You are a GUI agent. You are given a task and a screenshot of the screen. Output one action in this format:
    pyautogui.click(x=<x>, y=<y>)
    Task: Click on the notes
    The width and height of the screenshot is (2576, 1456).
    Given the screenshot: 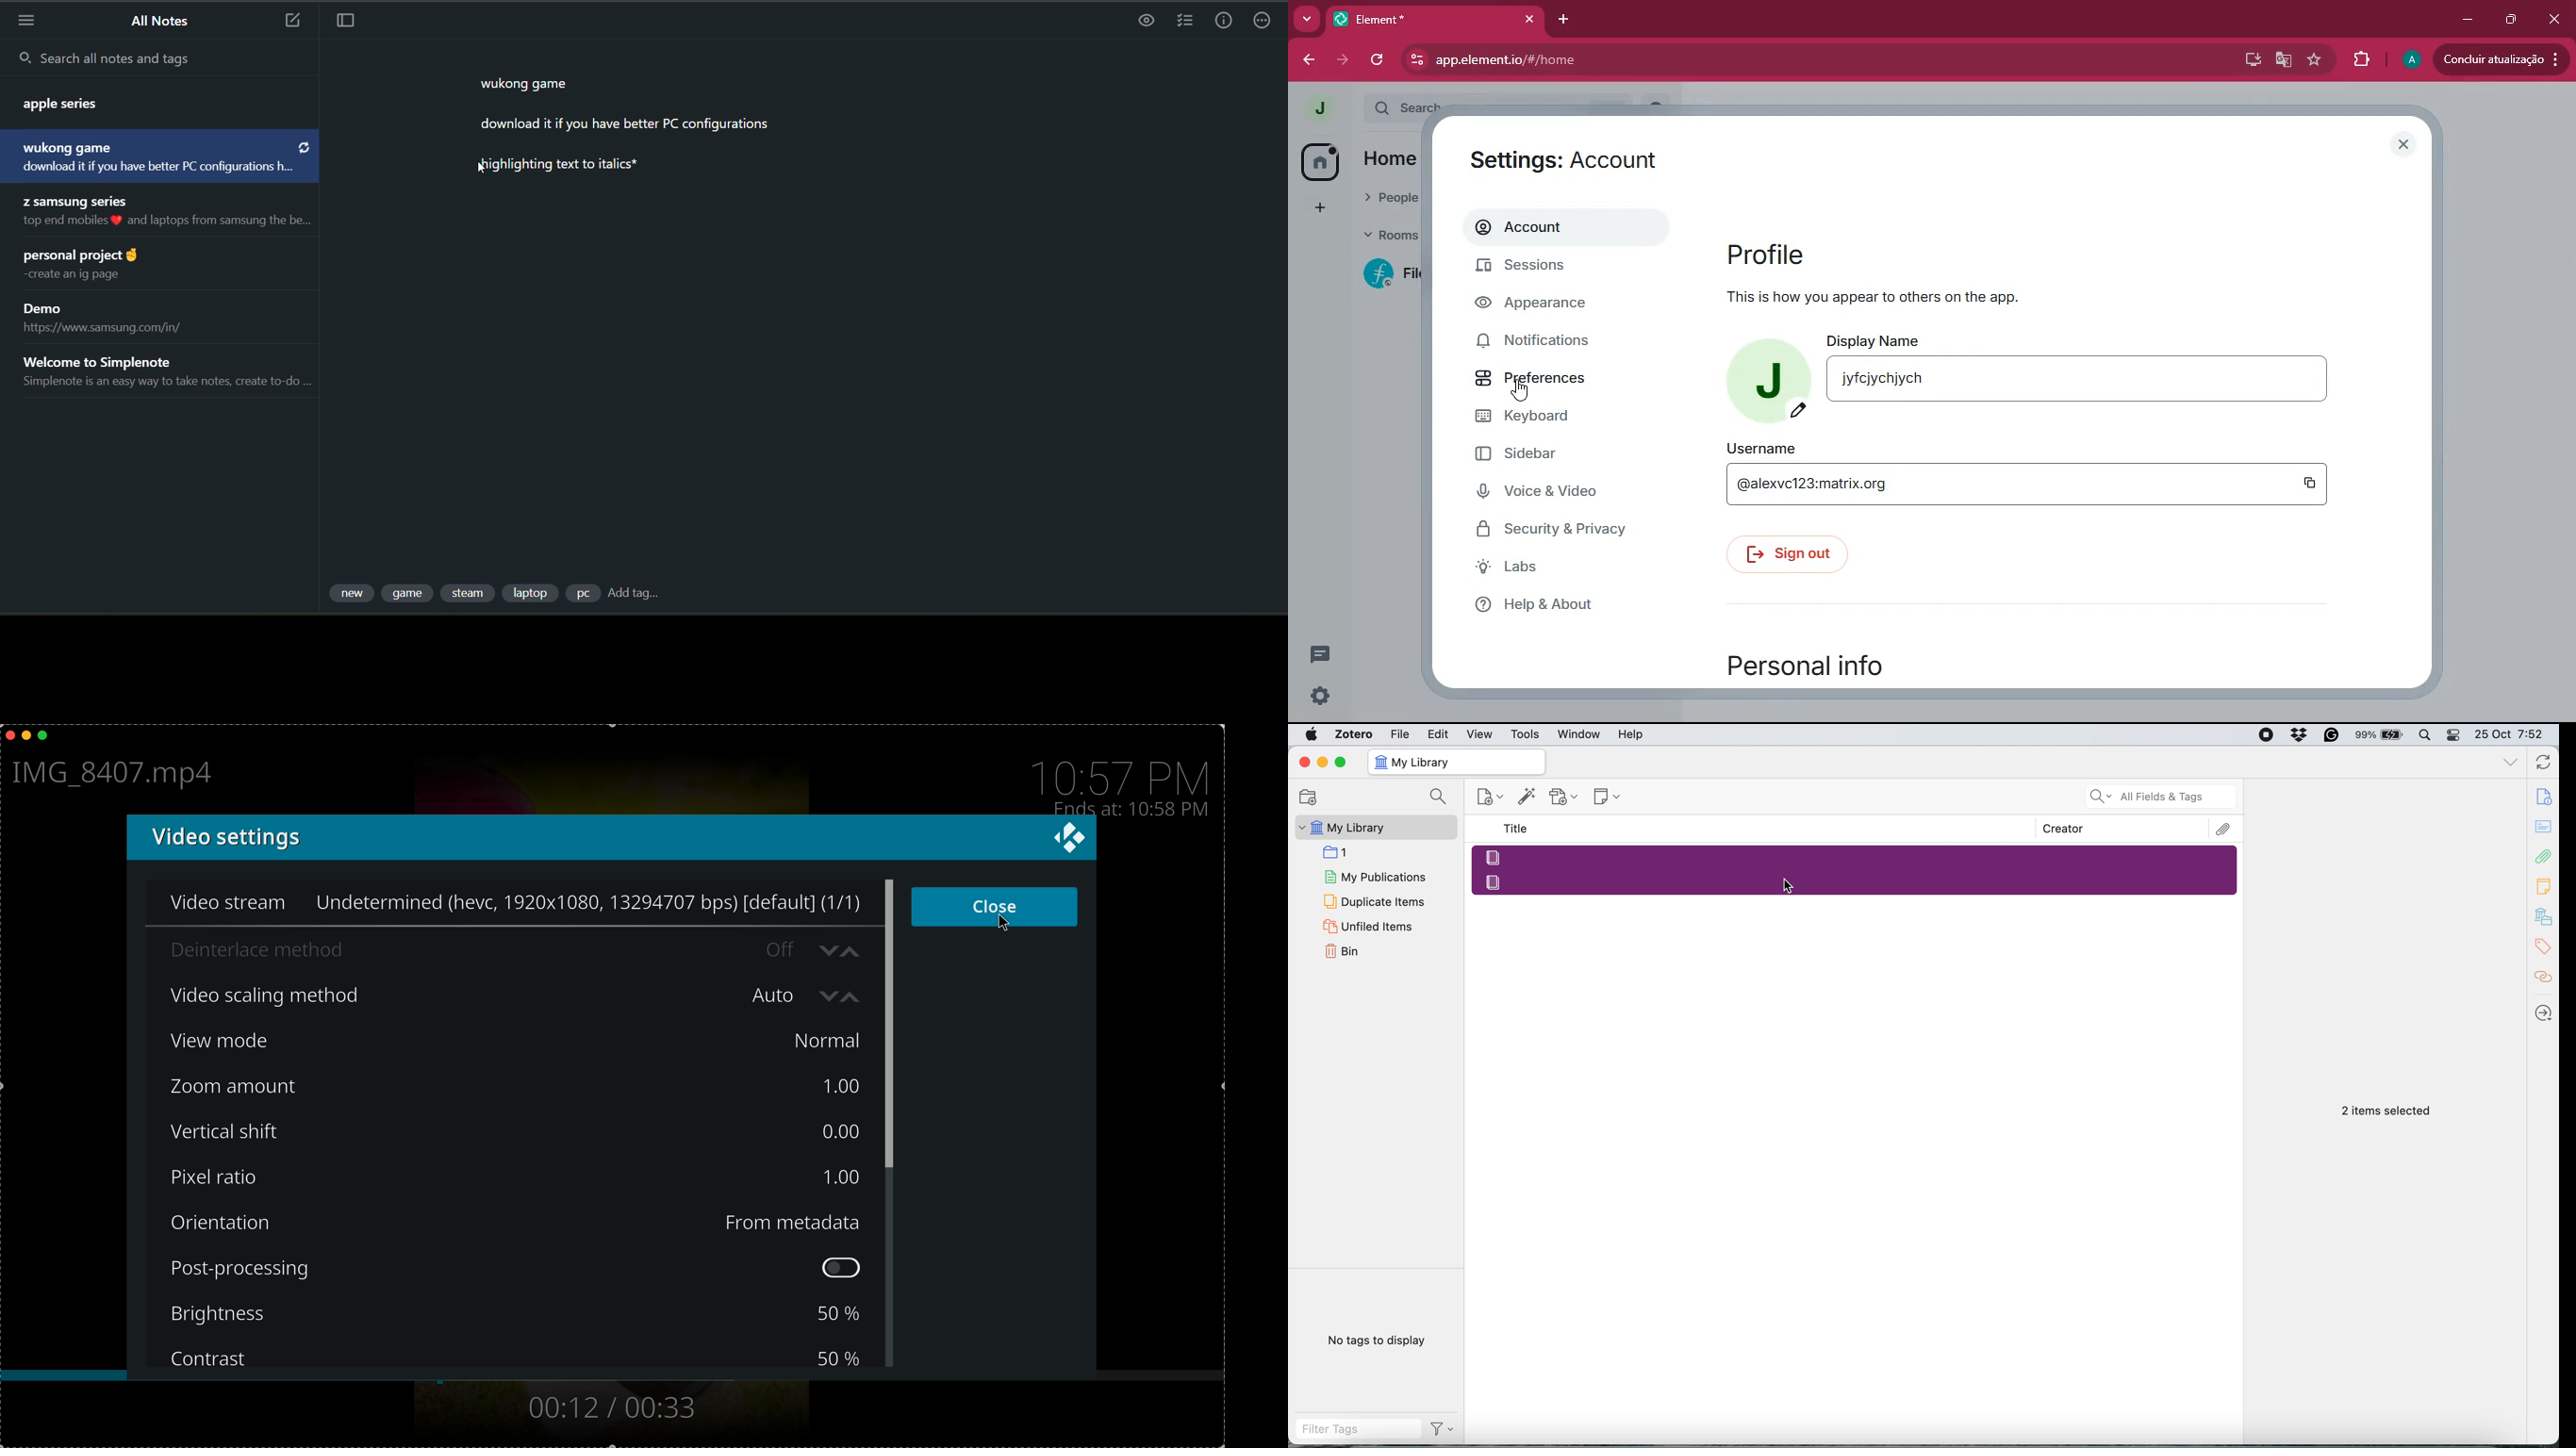 What is the action you would take?
    pyautogui.click(x=2546, y=827)
    